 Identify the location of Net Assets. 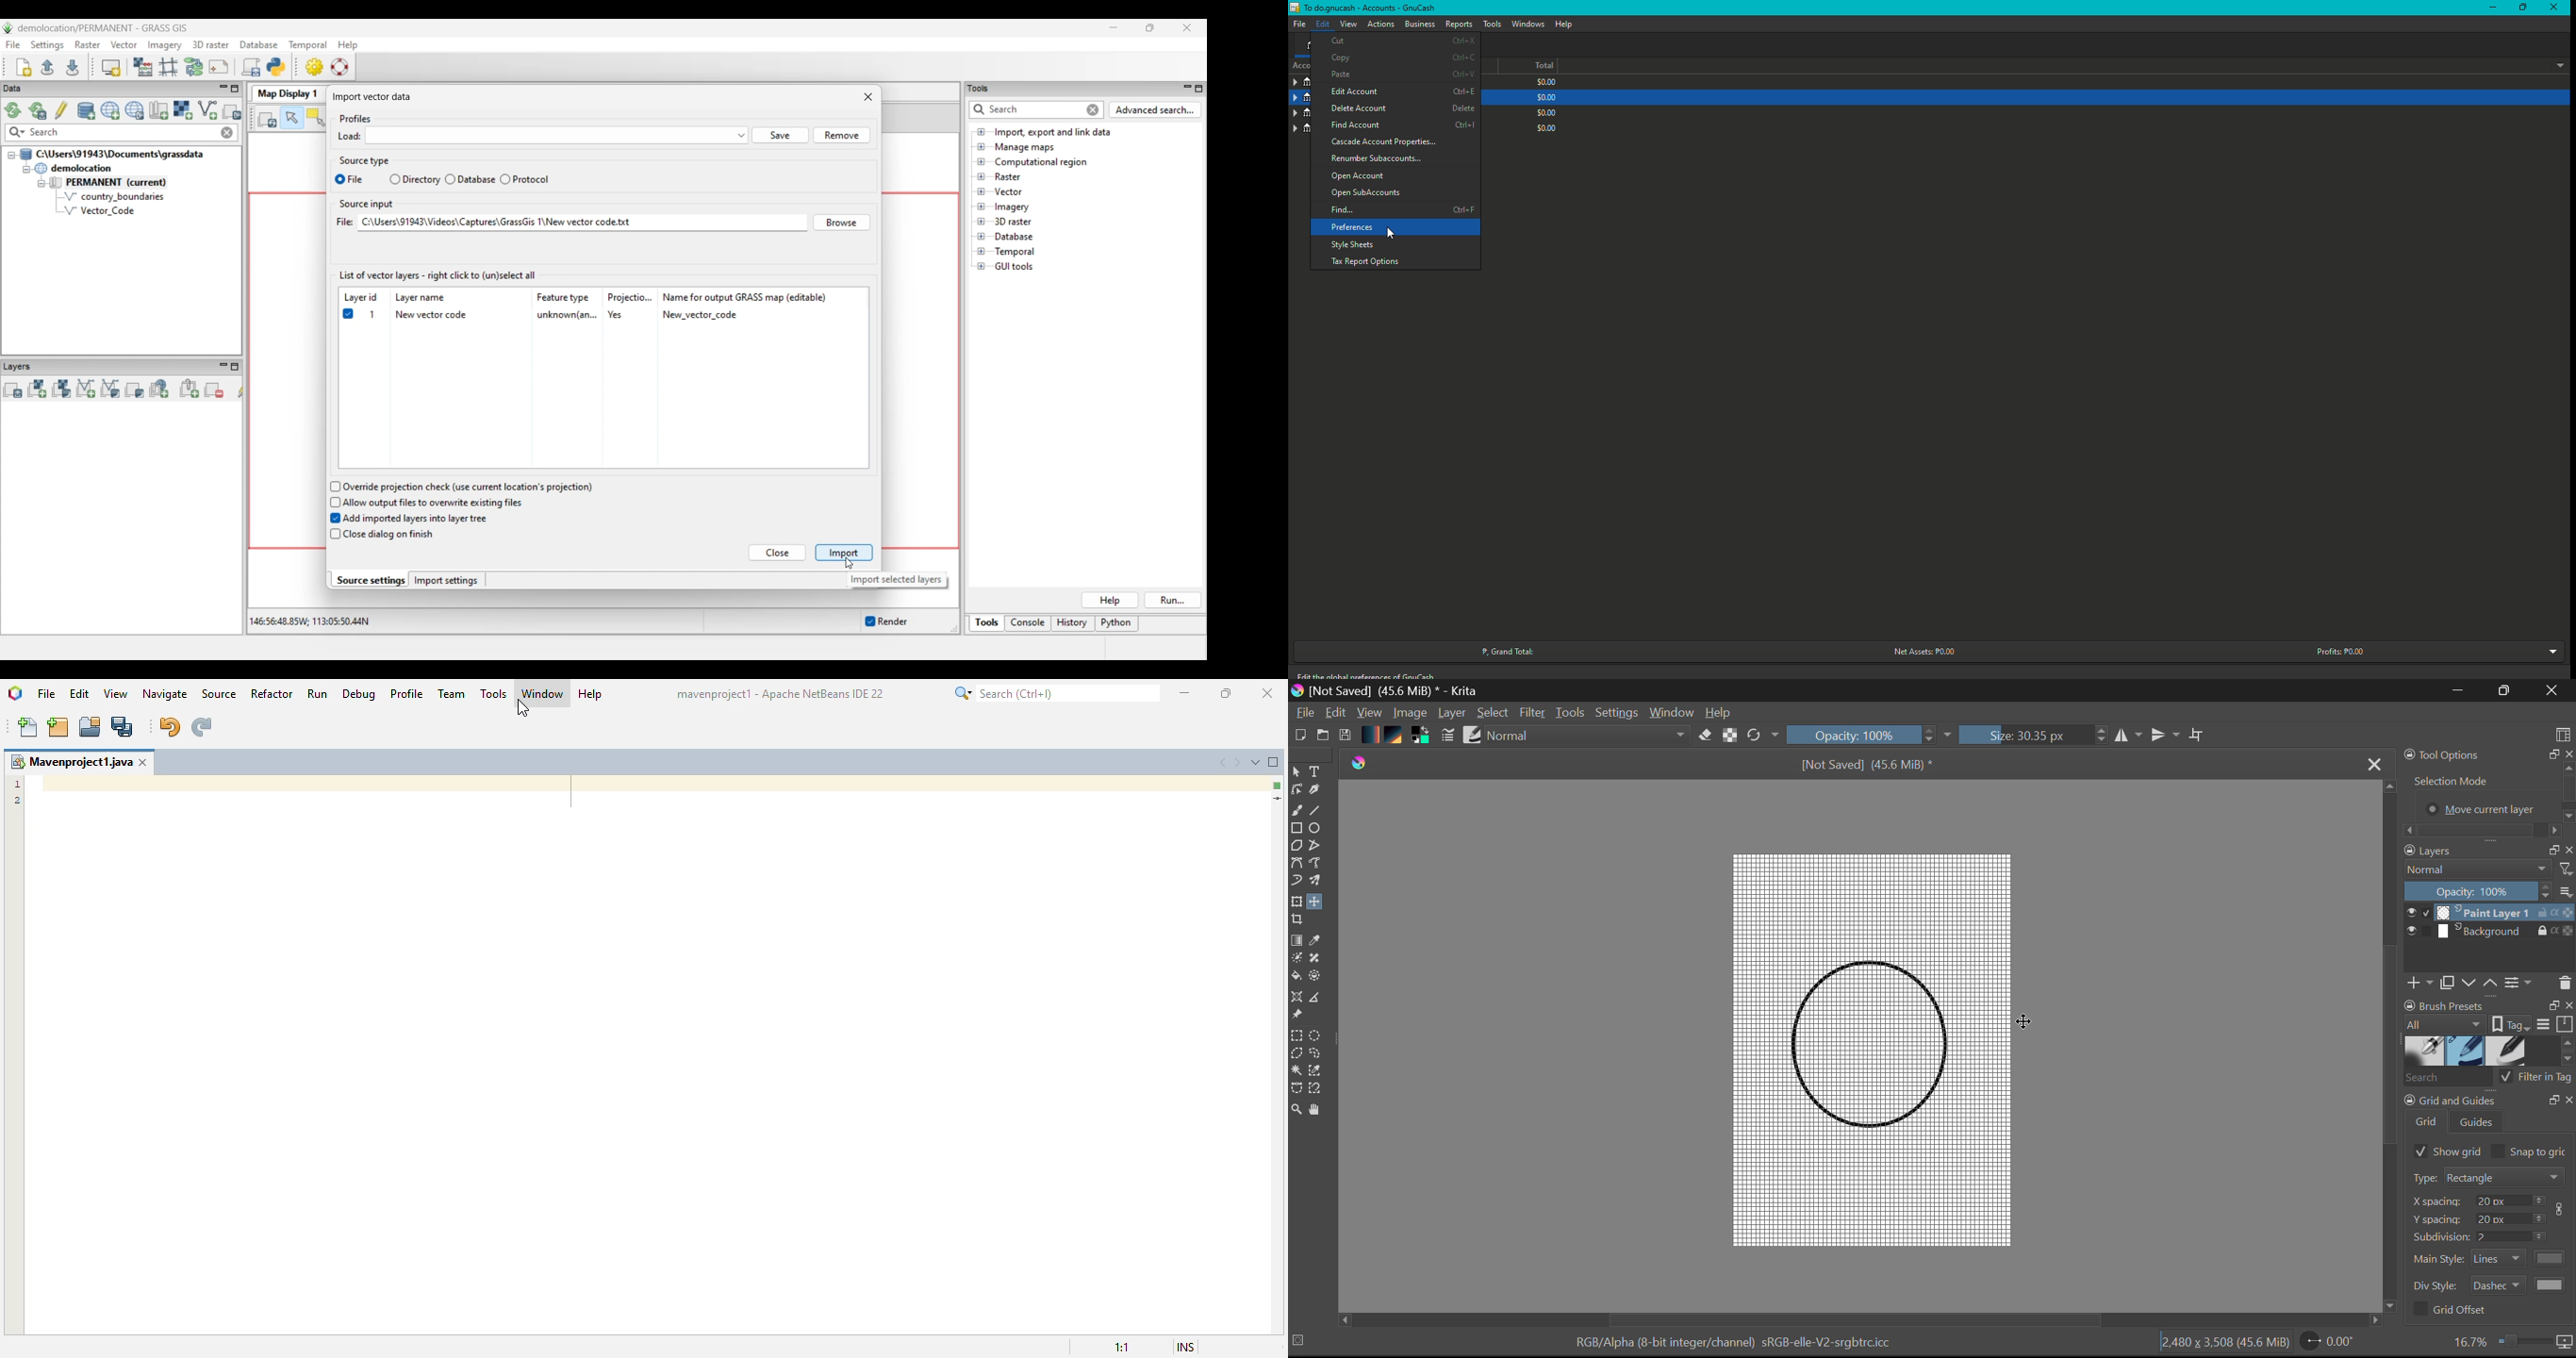
(1921, 652).